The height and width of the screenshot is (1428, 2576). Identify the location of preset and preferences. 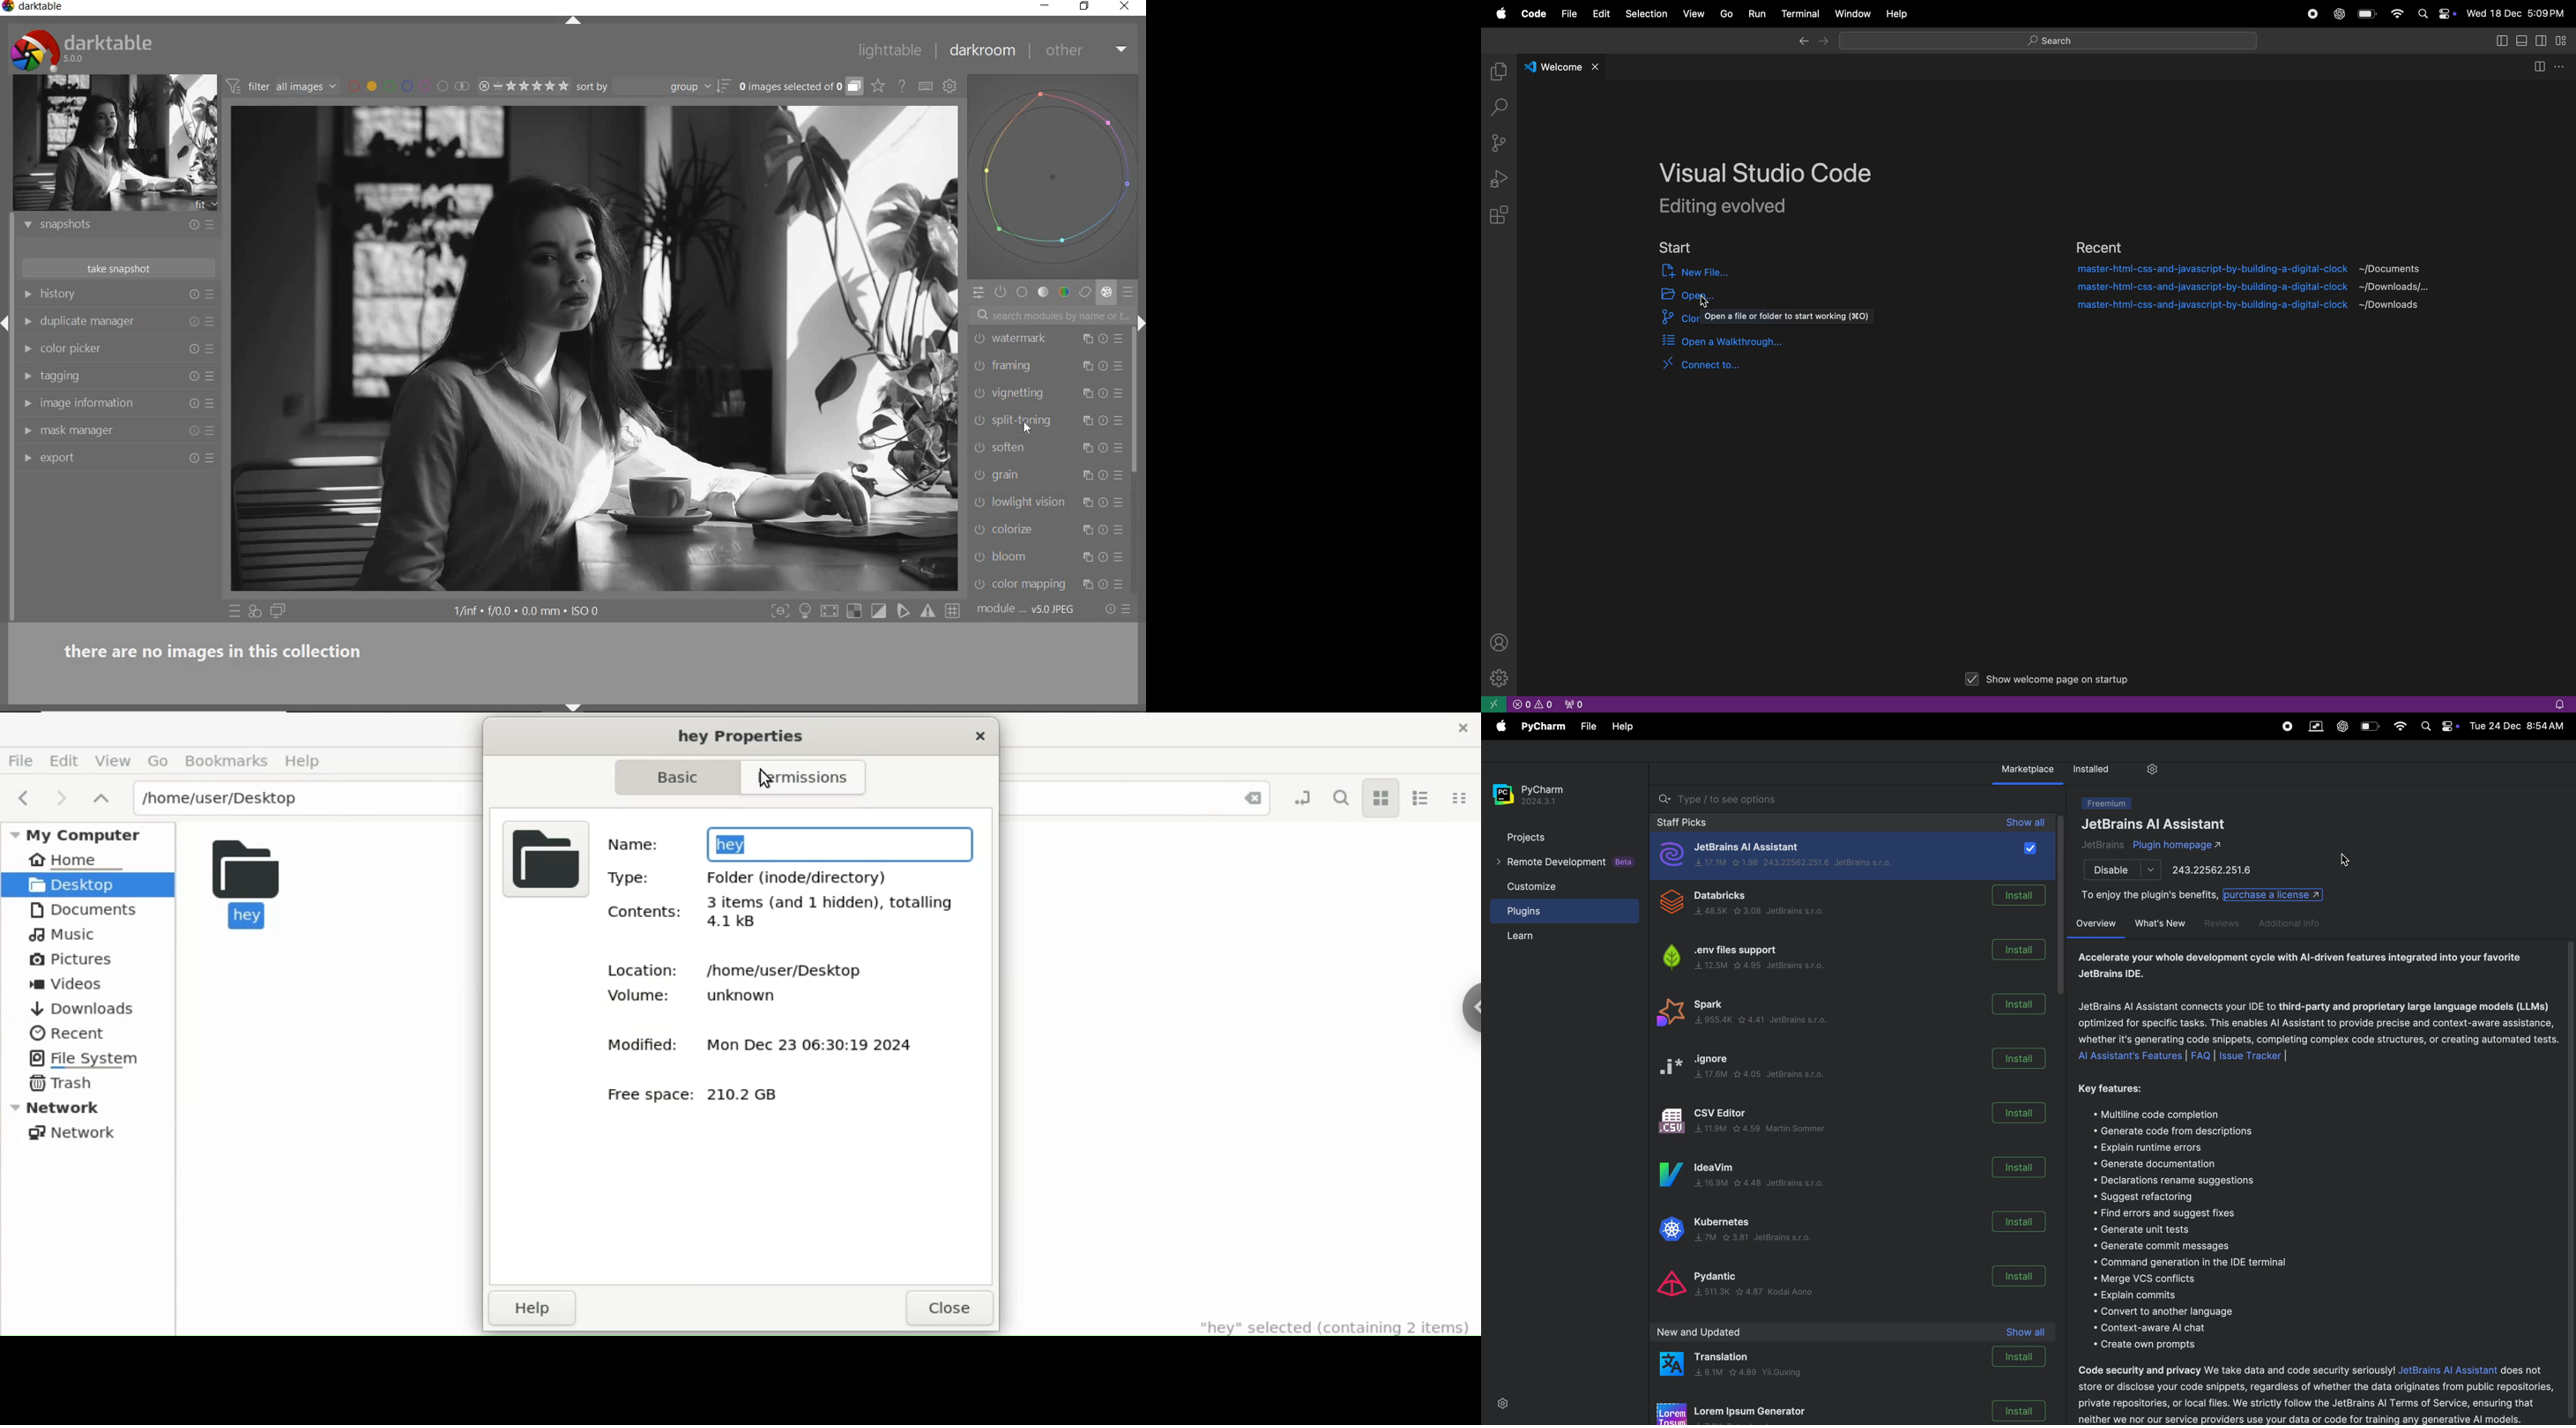
(212, 432).